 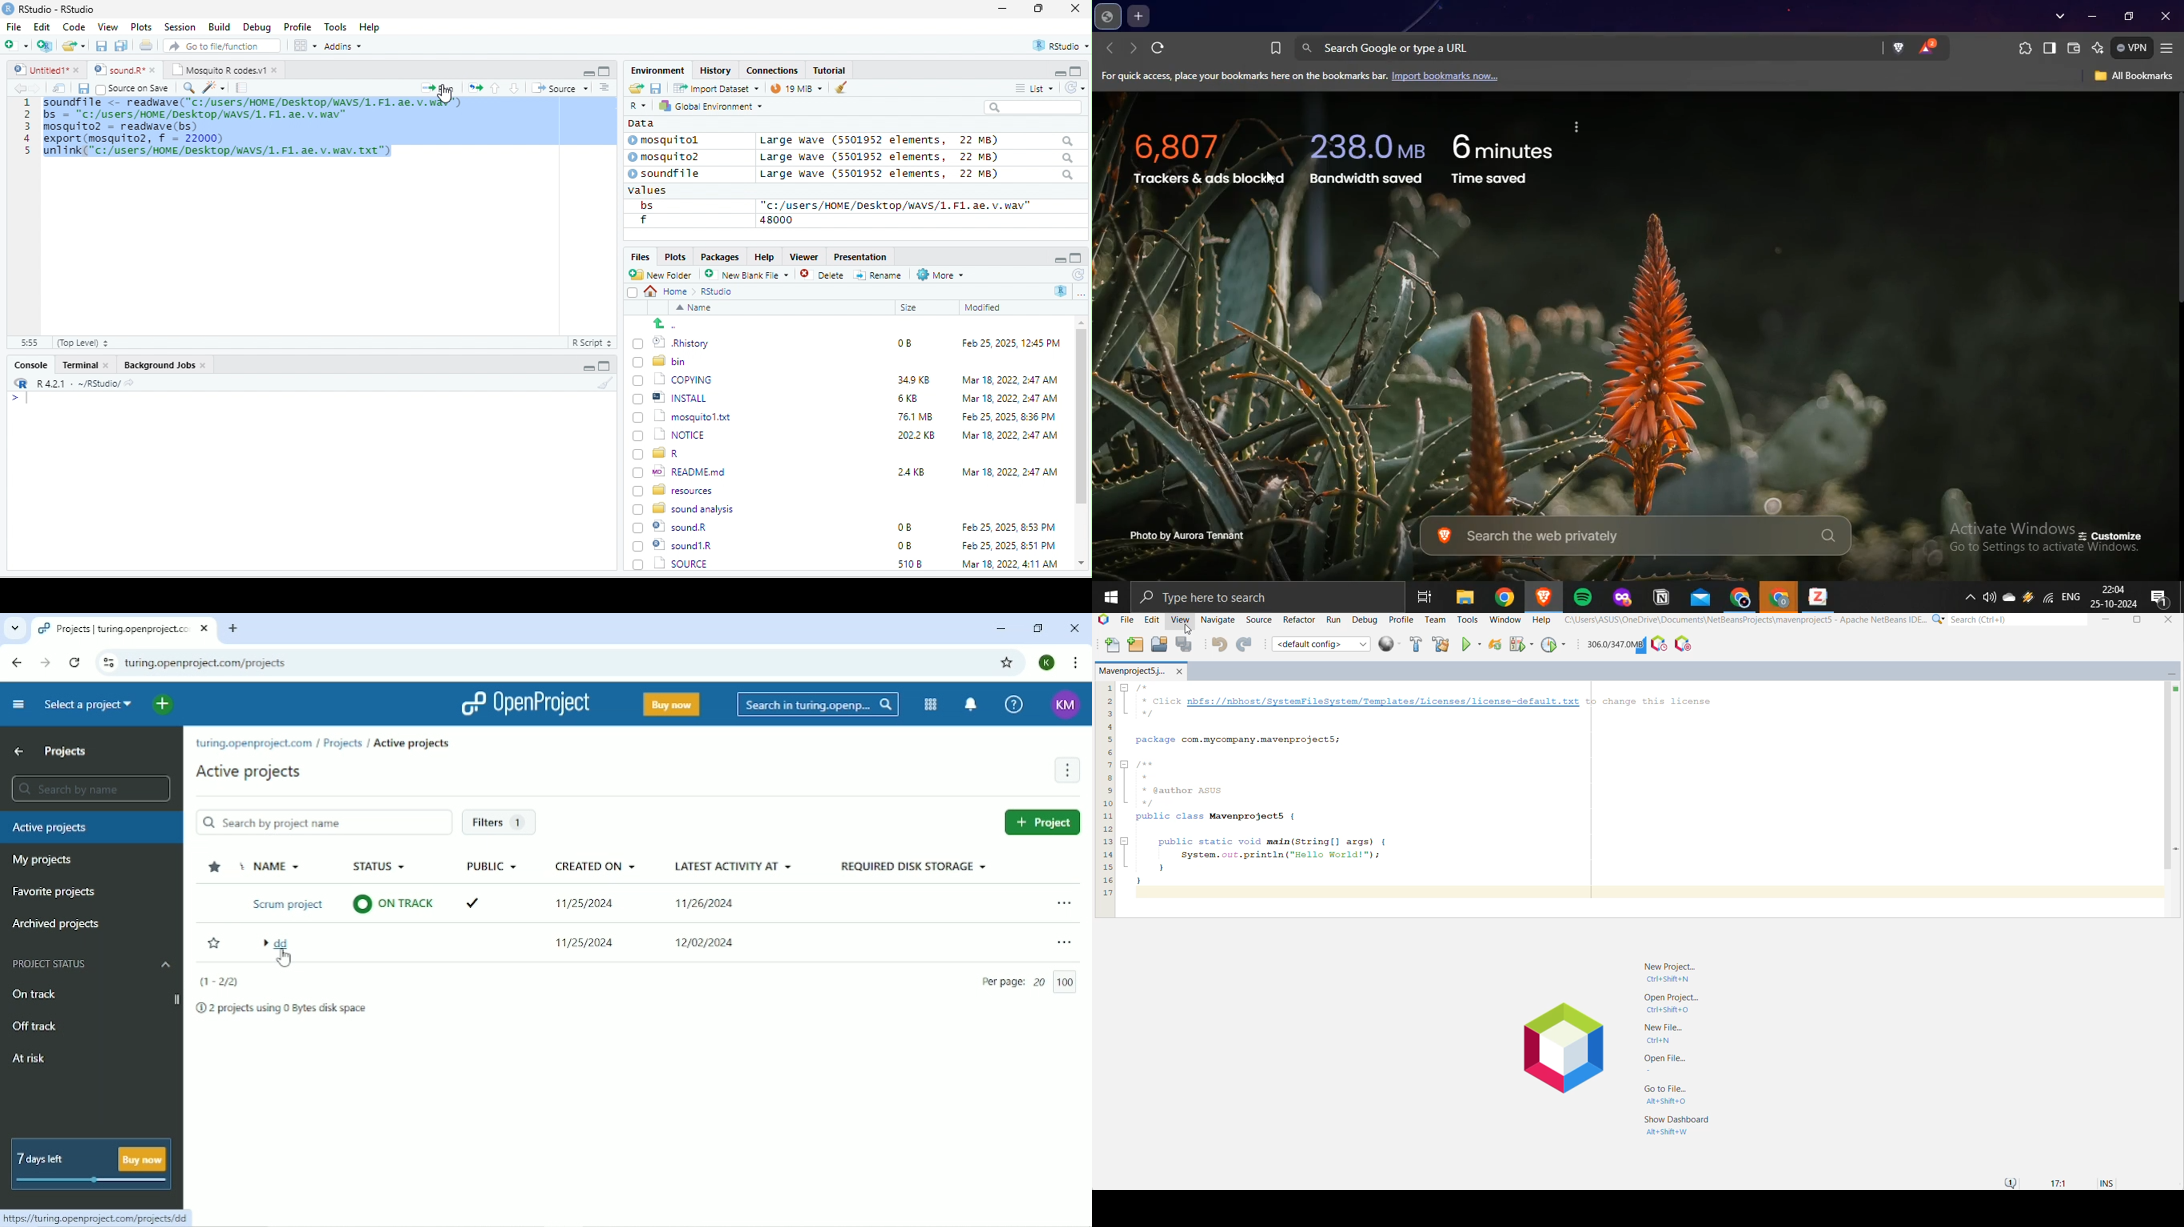 What do you see at coordinates (697, 309) in the screenshot?
I see ` Name` at bounding box center [697, 309].